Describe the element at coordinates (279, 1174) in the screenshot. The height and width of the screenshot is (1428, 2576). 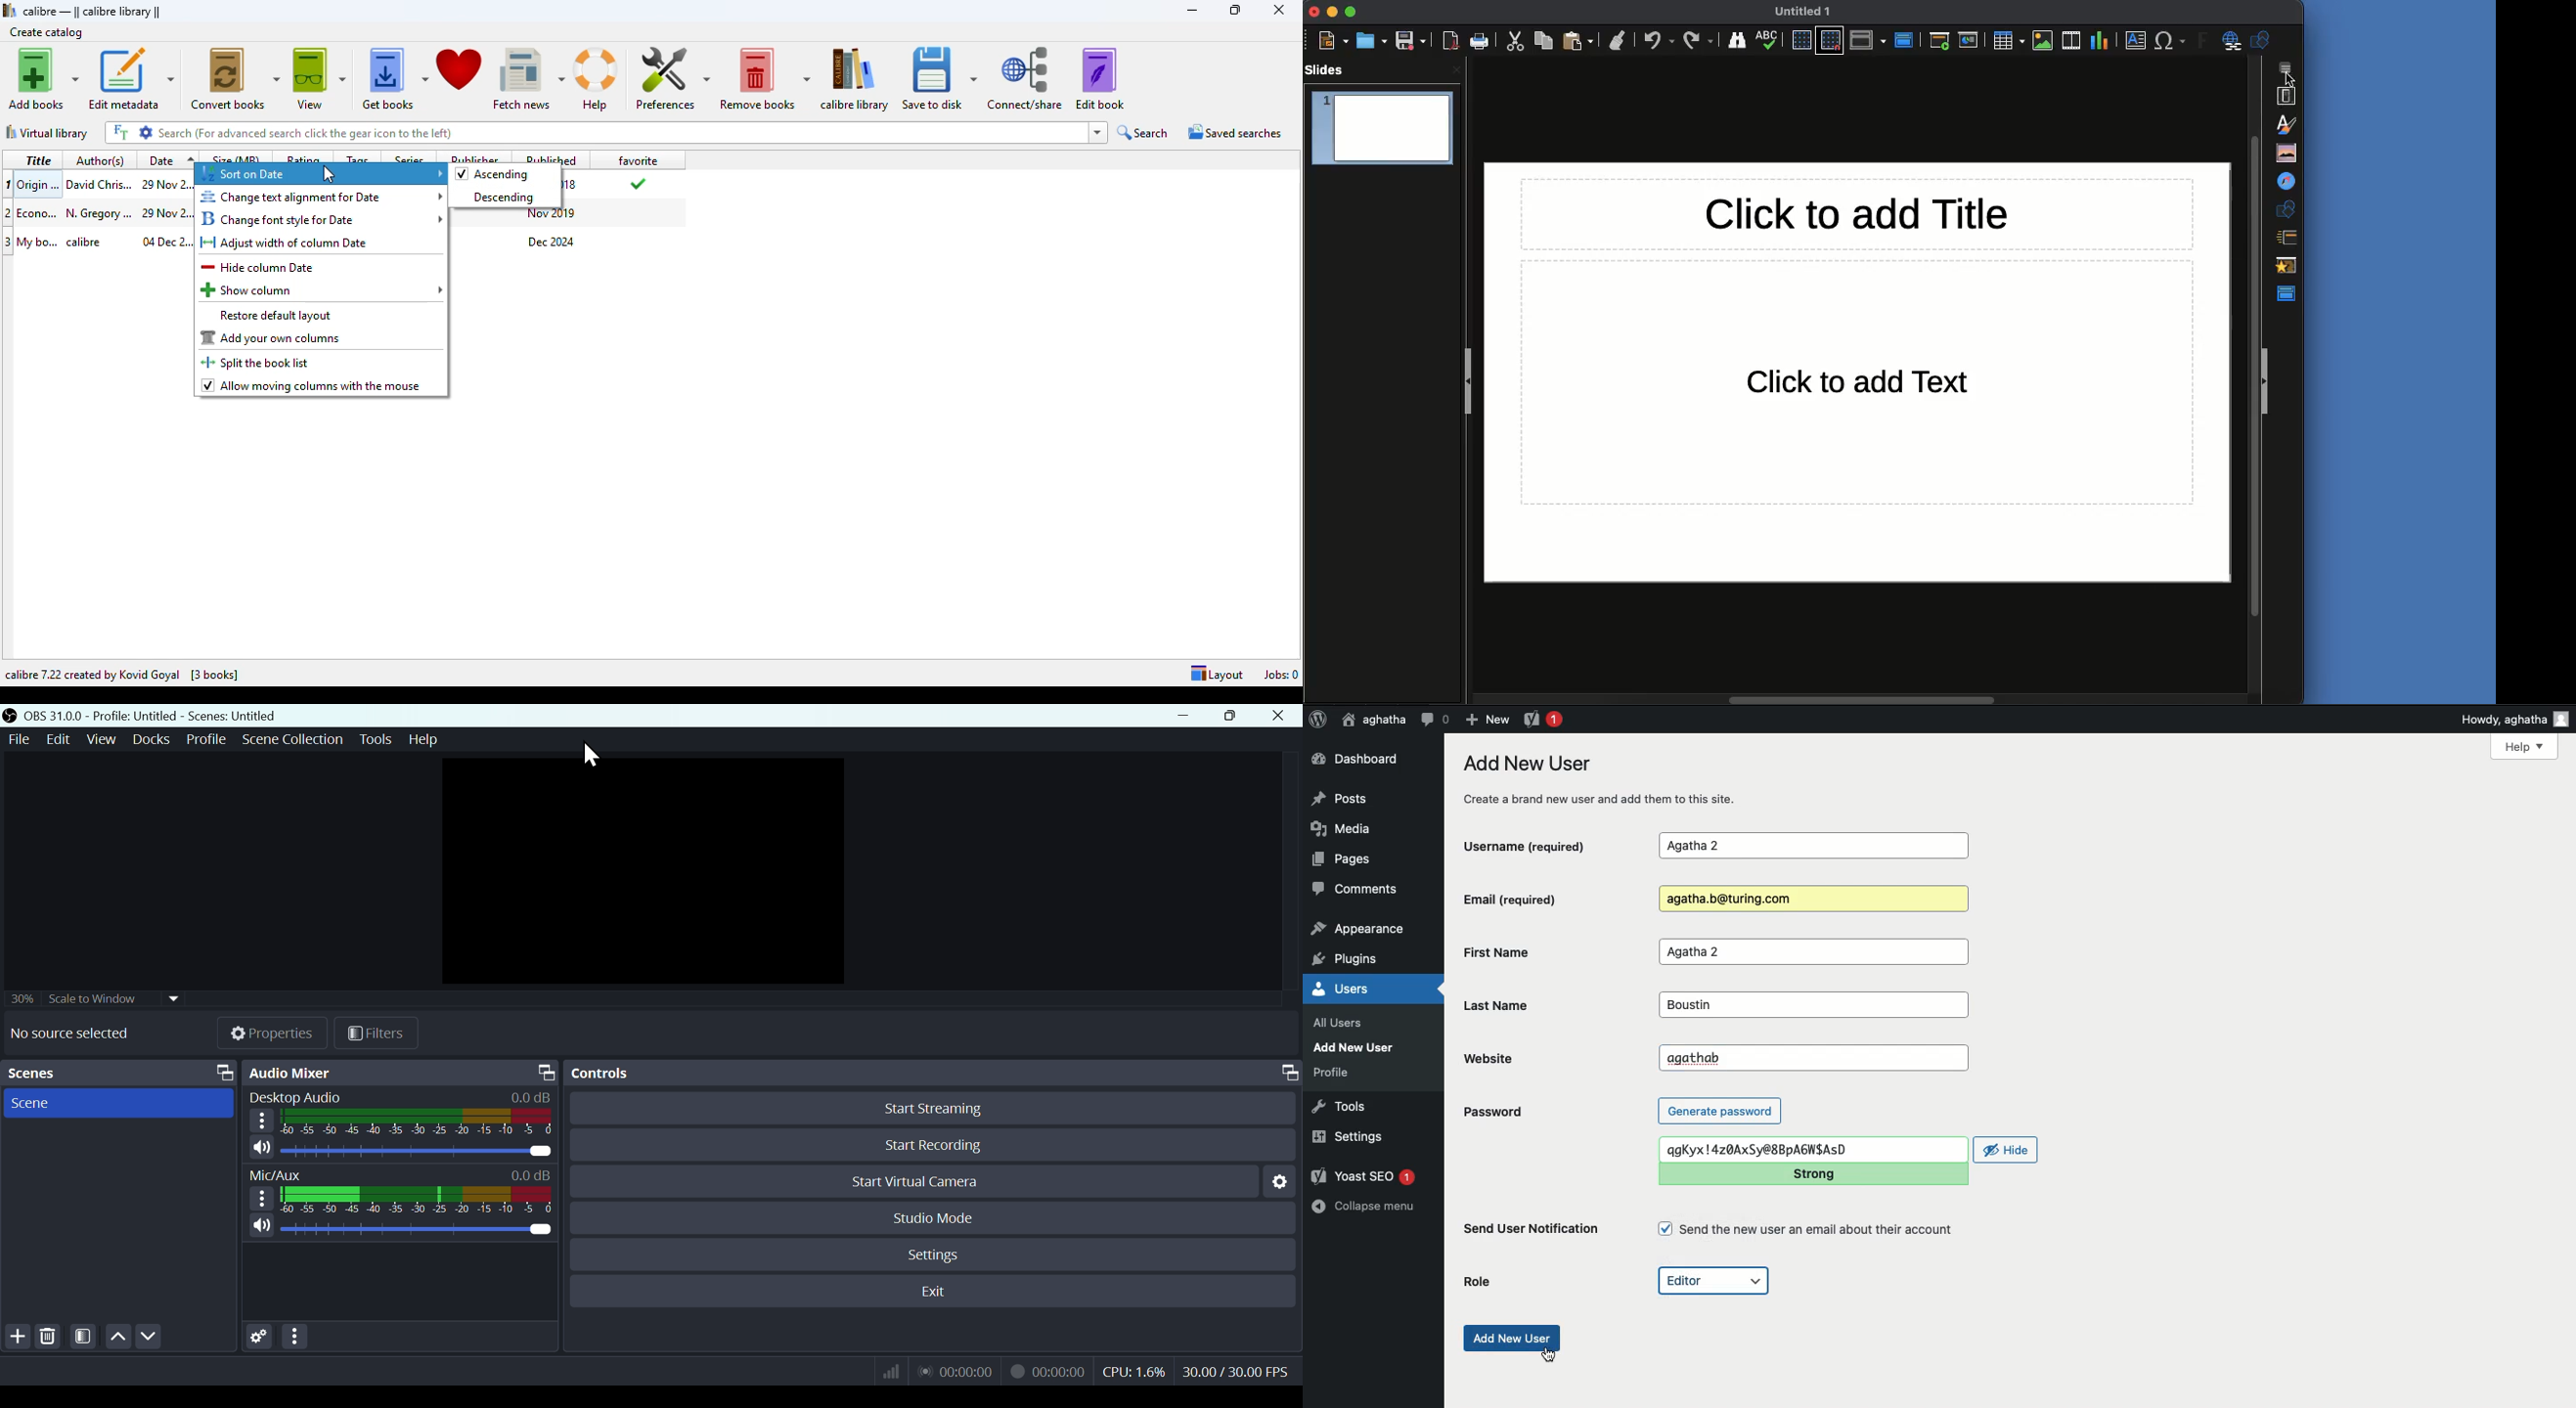
I see `Mic/Aux` at that location.